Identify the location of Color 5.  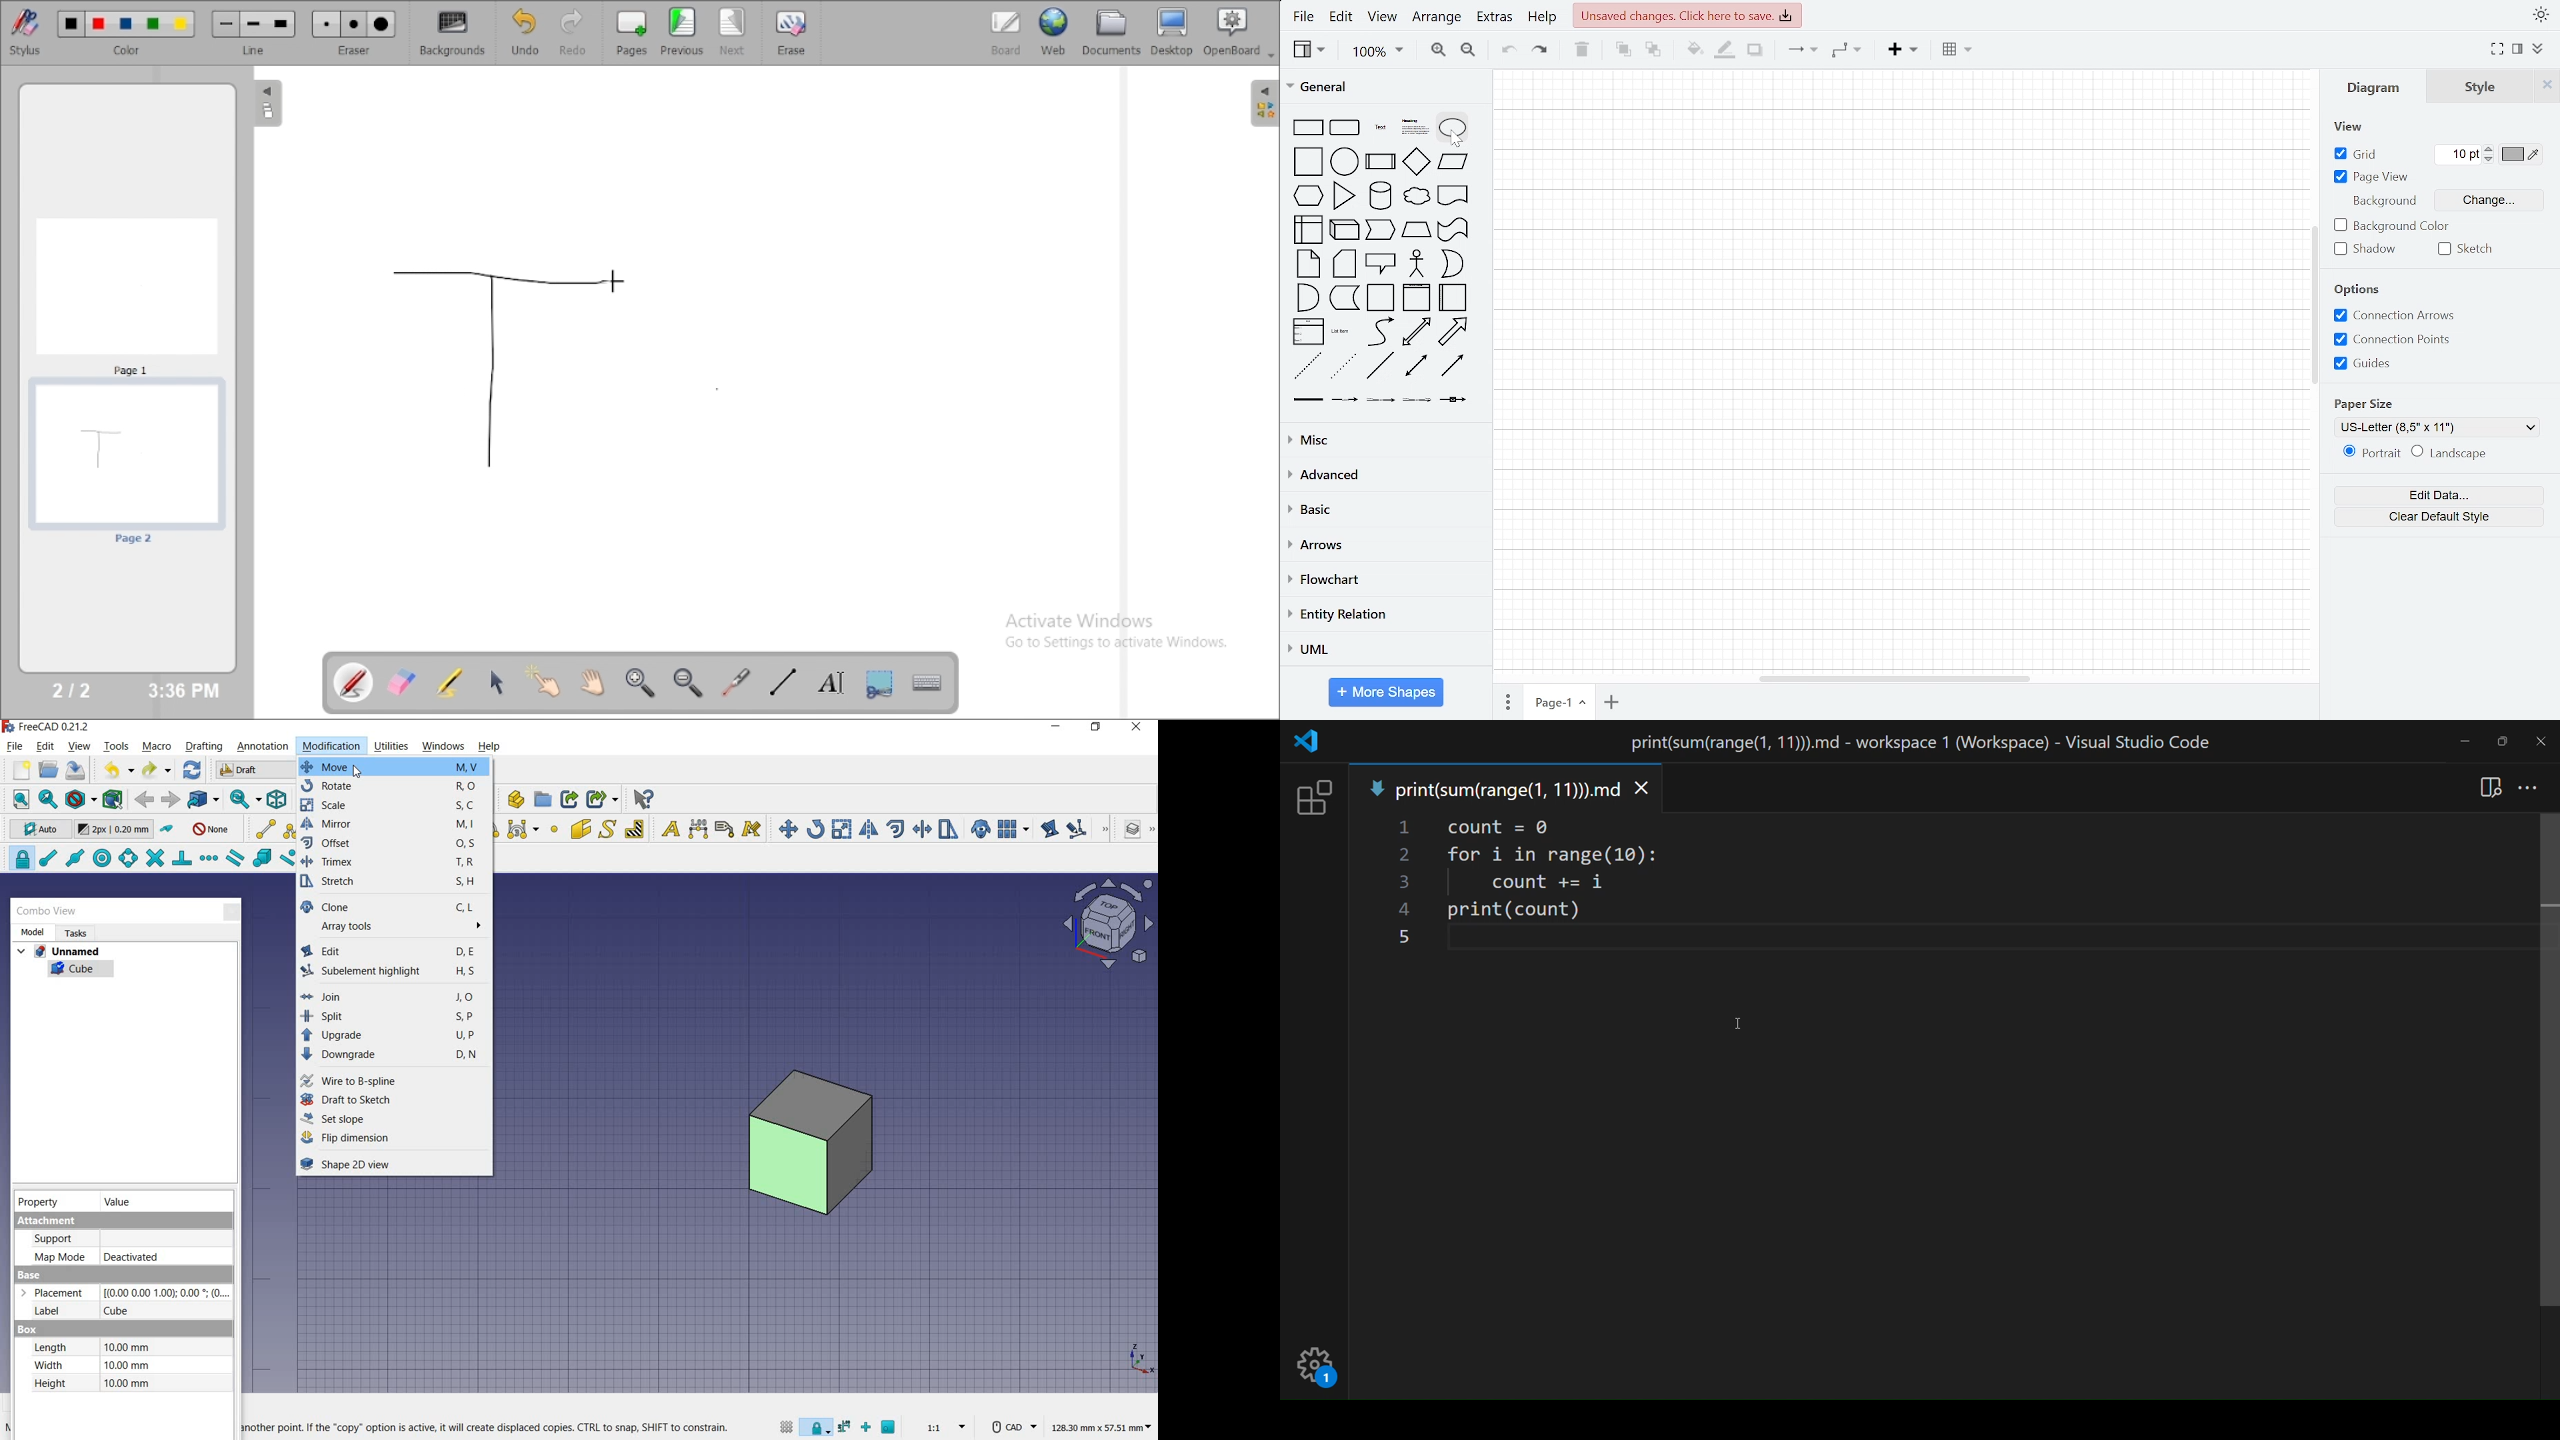
(181, 24).